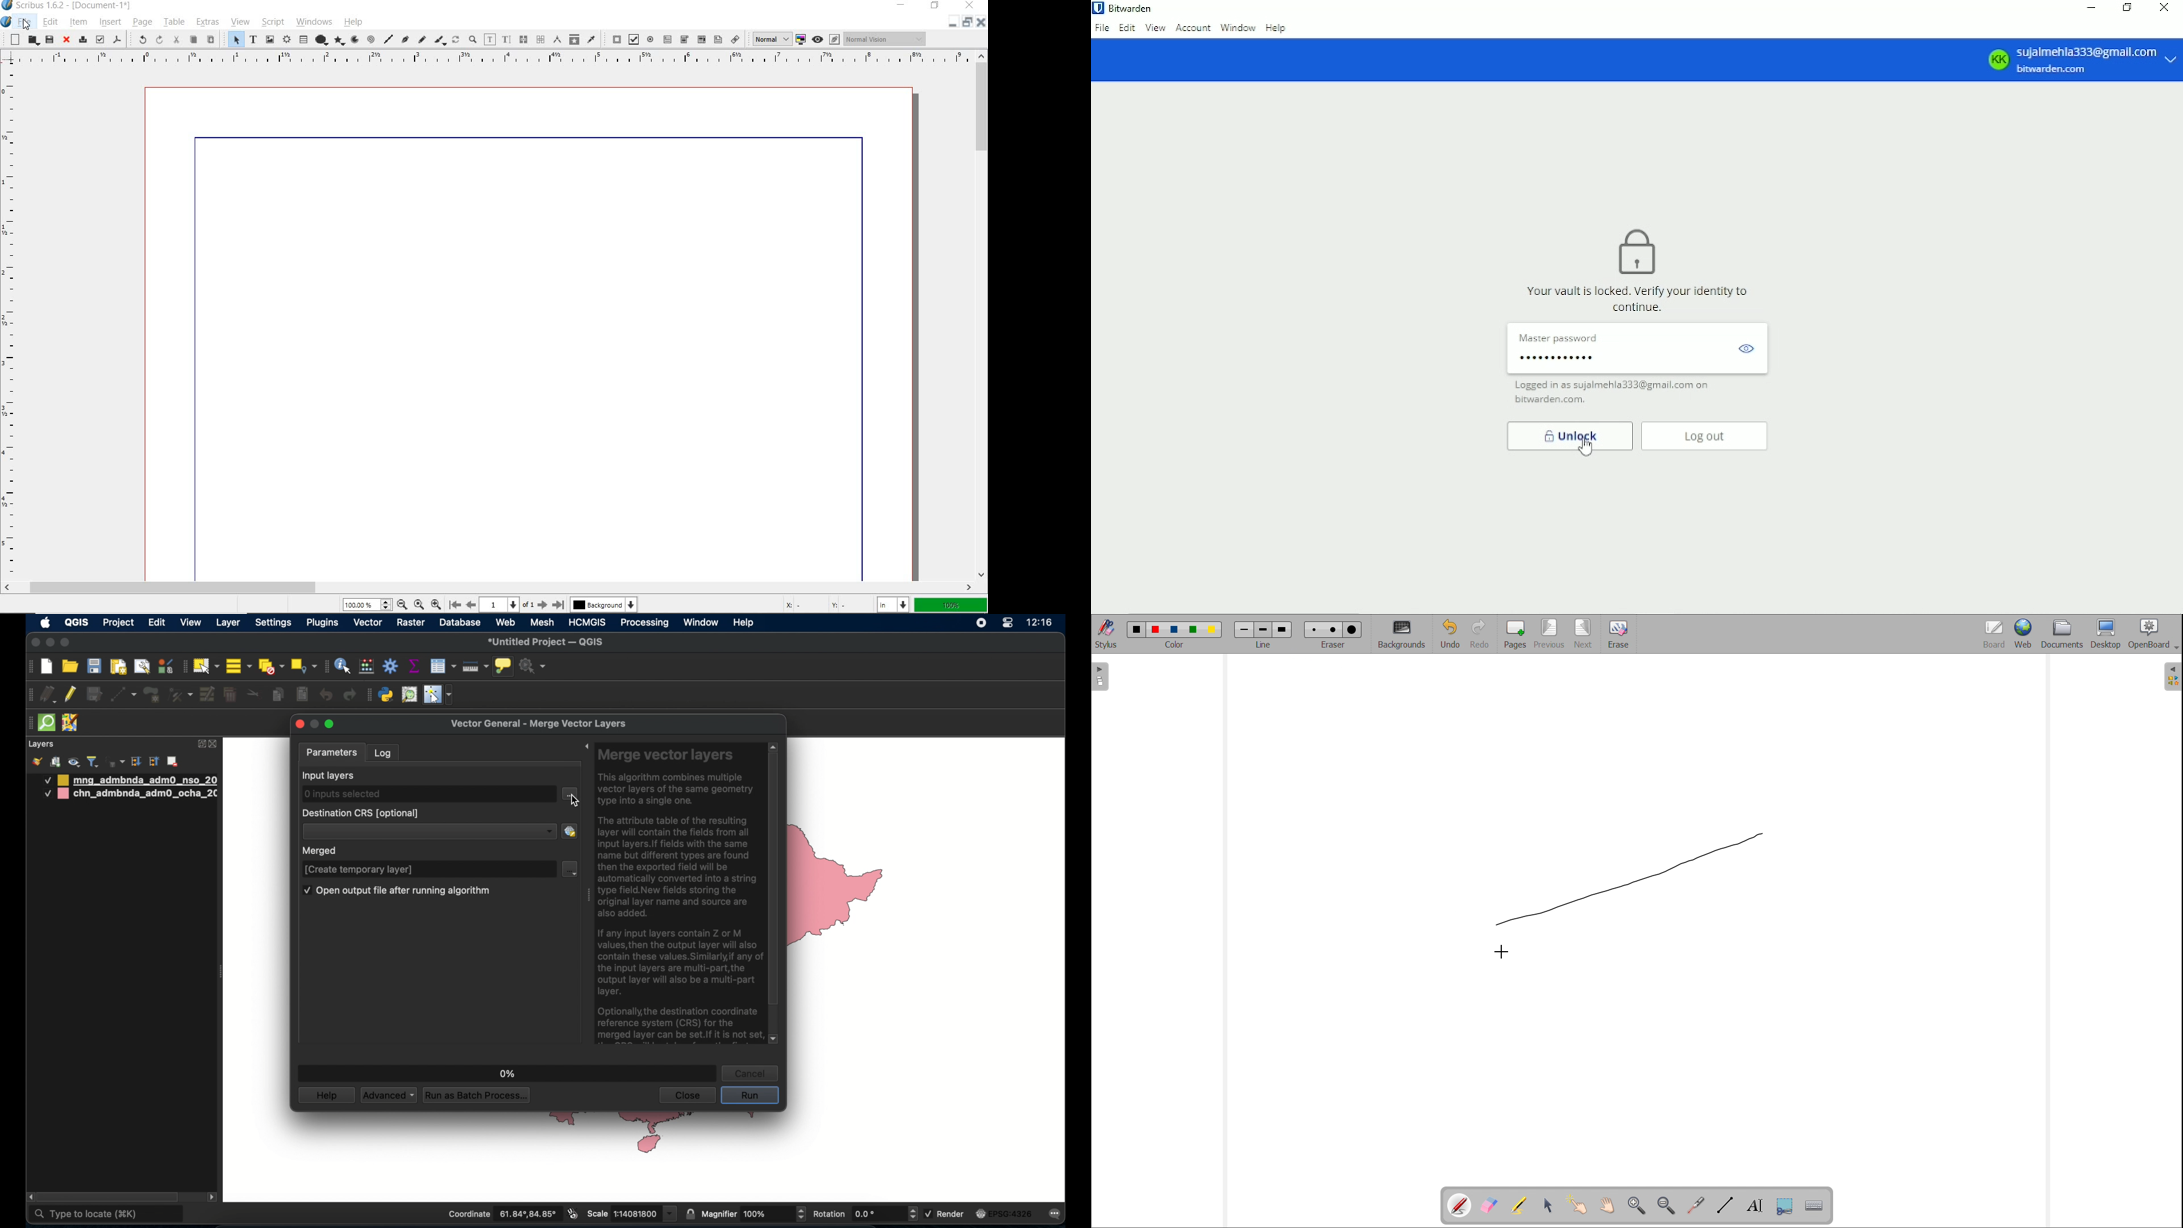  Describe the element at coordinates (1057, 1215) in the screenshot. I see `messages` at that location.